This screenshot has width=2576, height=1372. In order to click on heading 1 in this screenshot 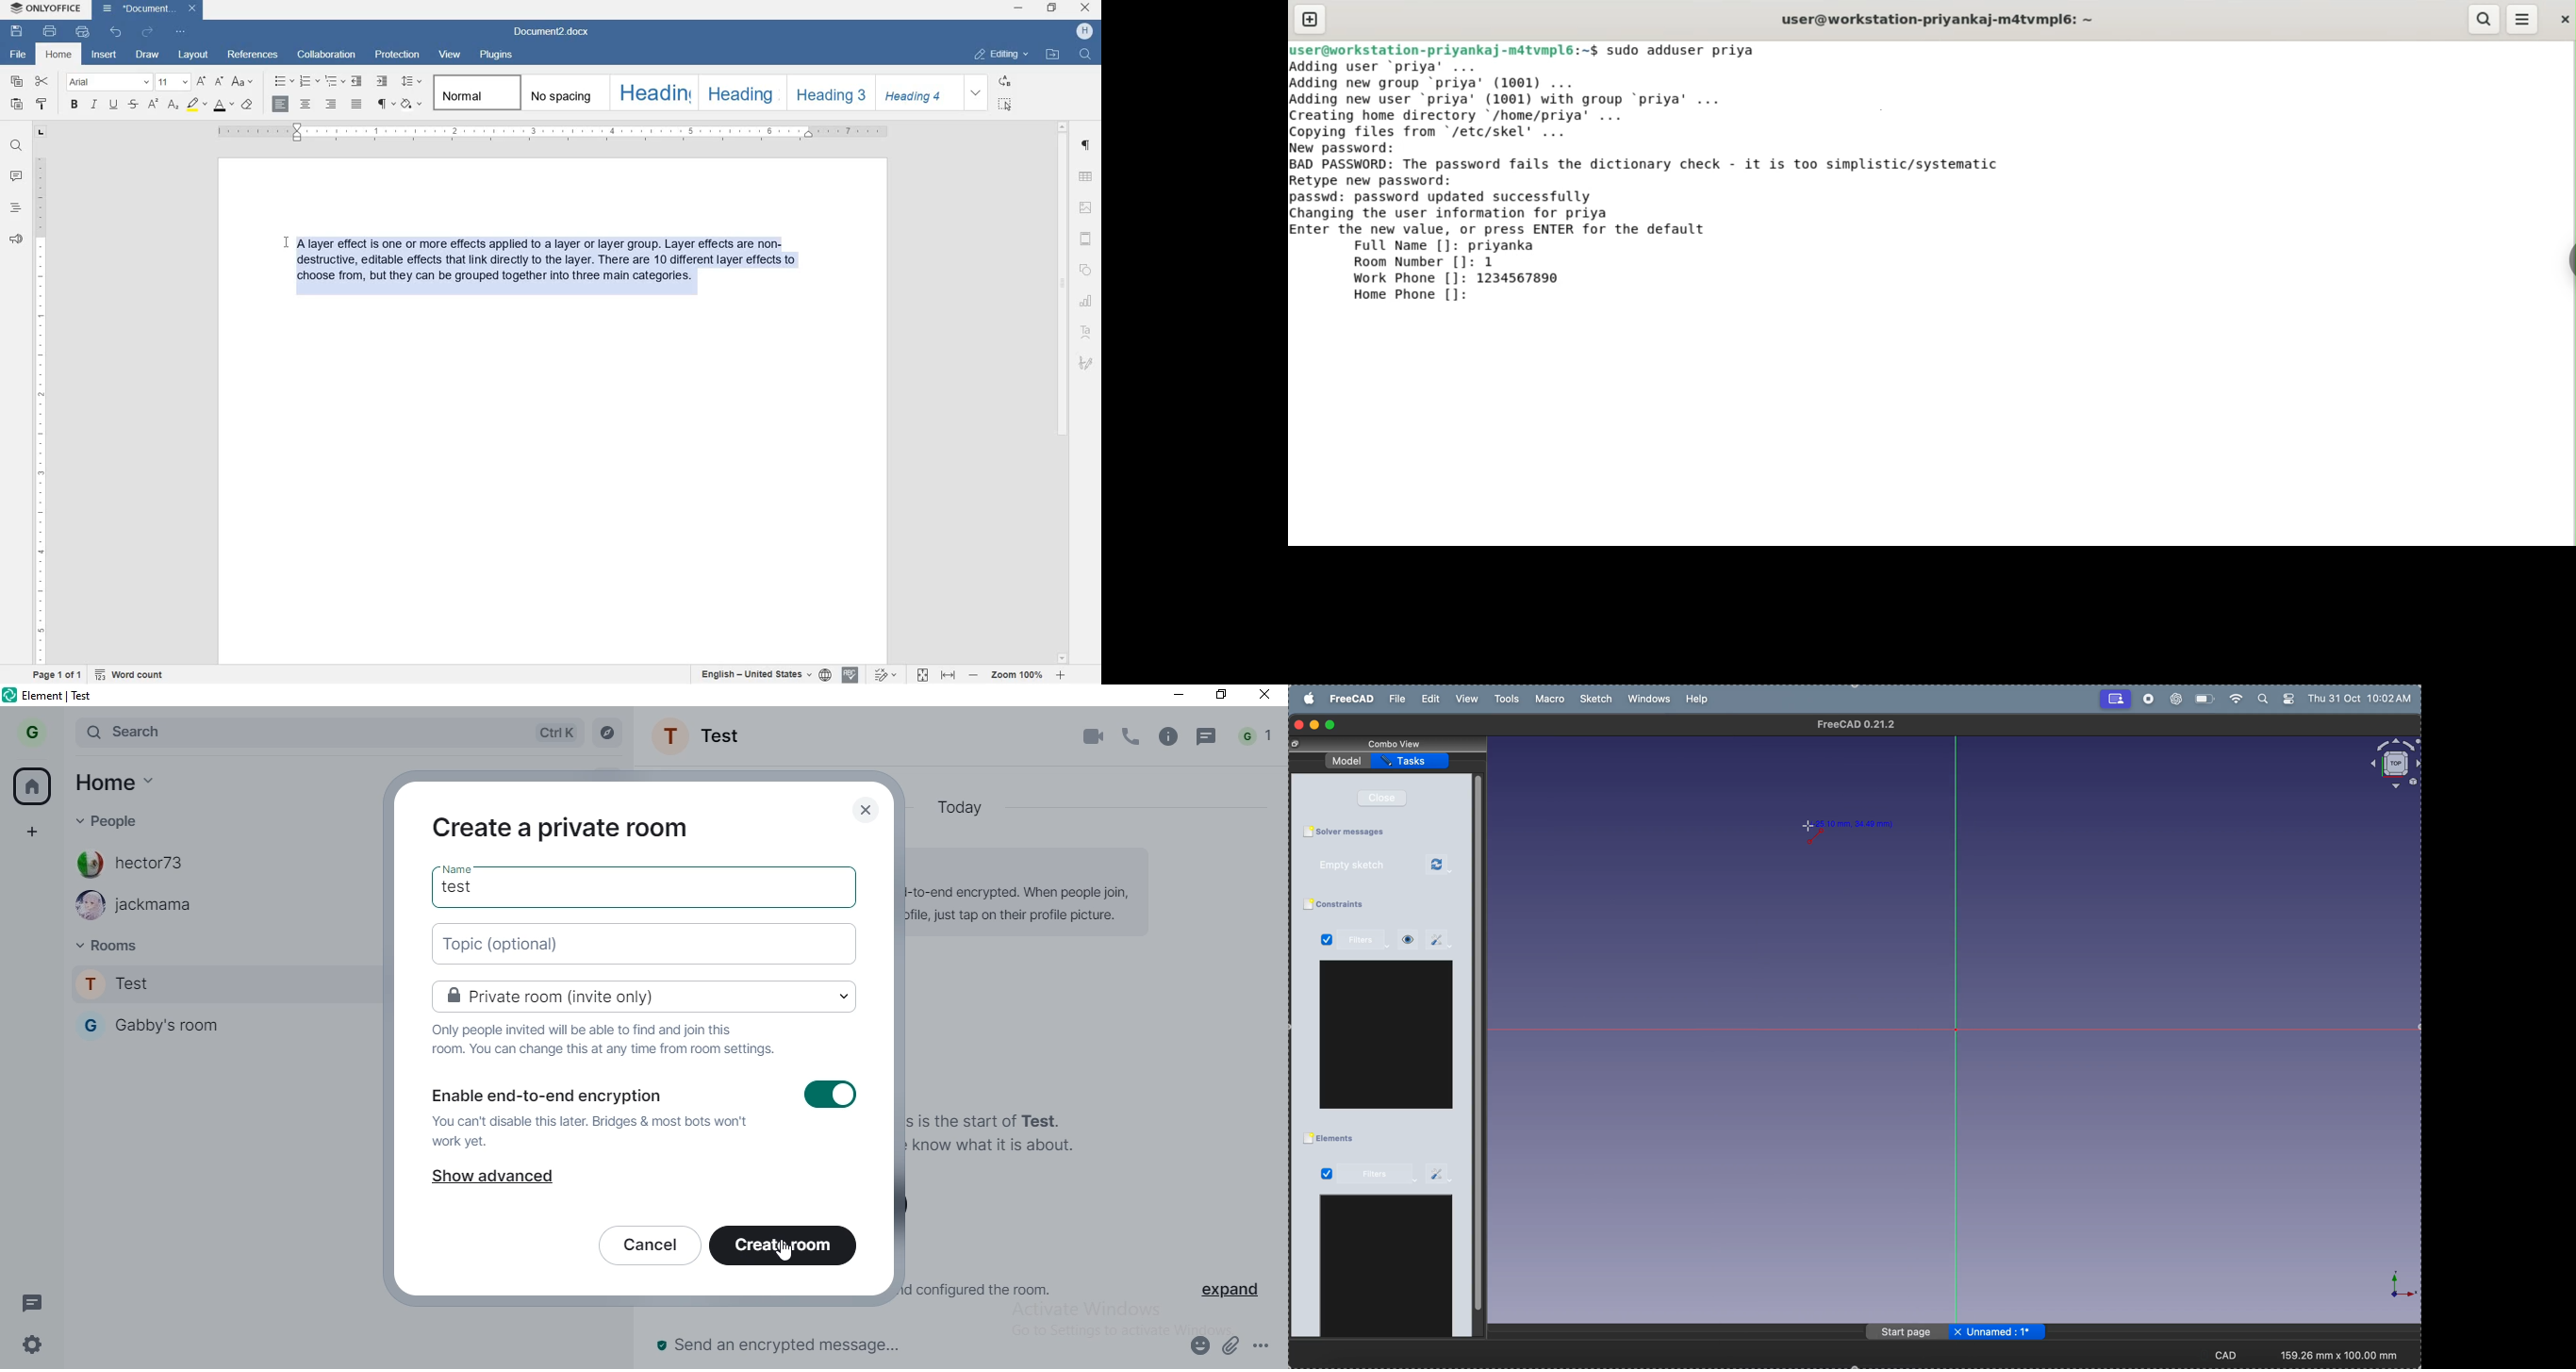, I will do `click(652, 92)`.